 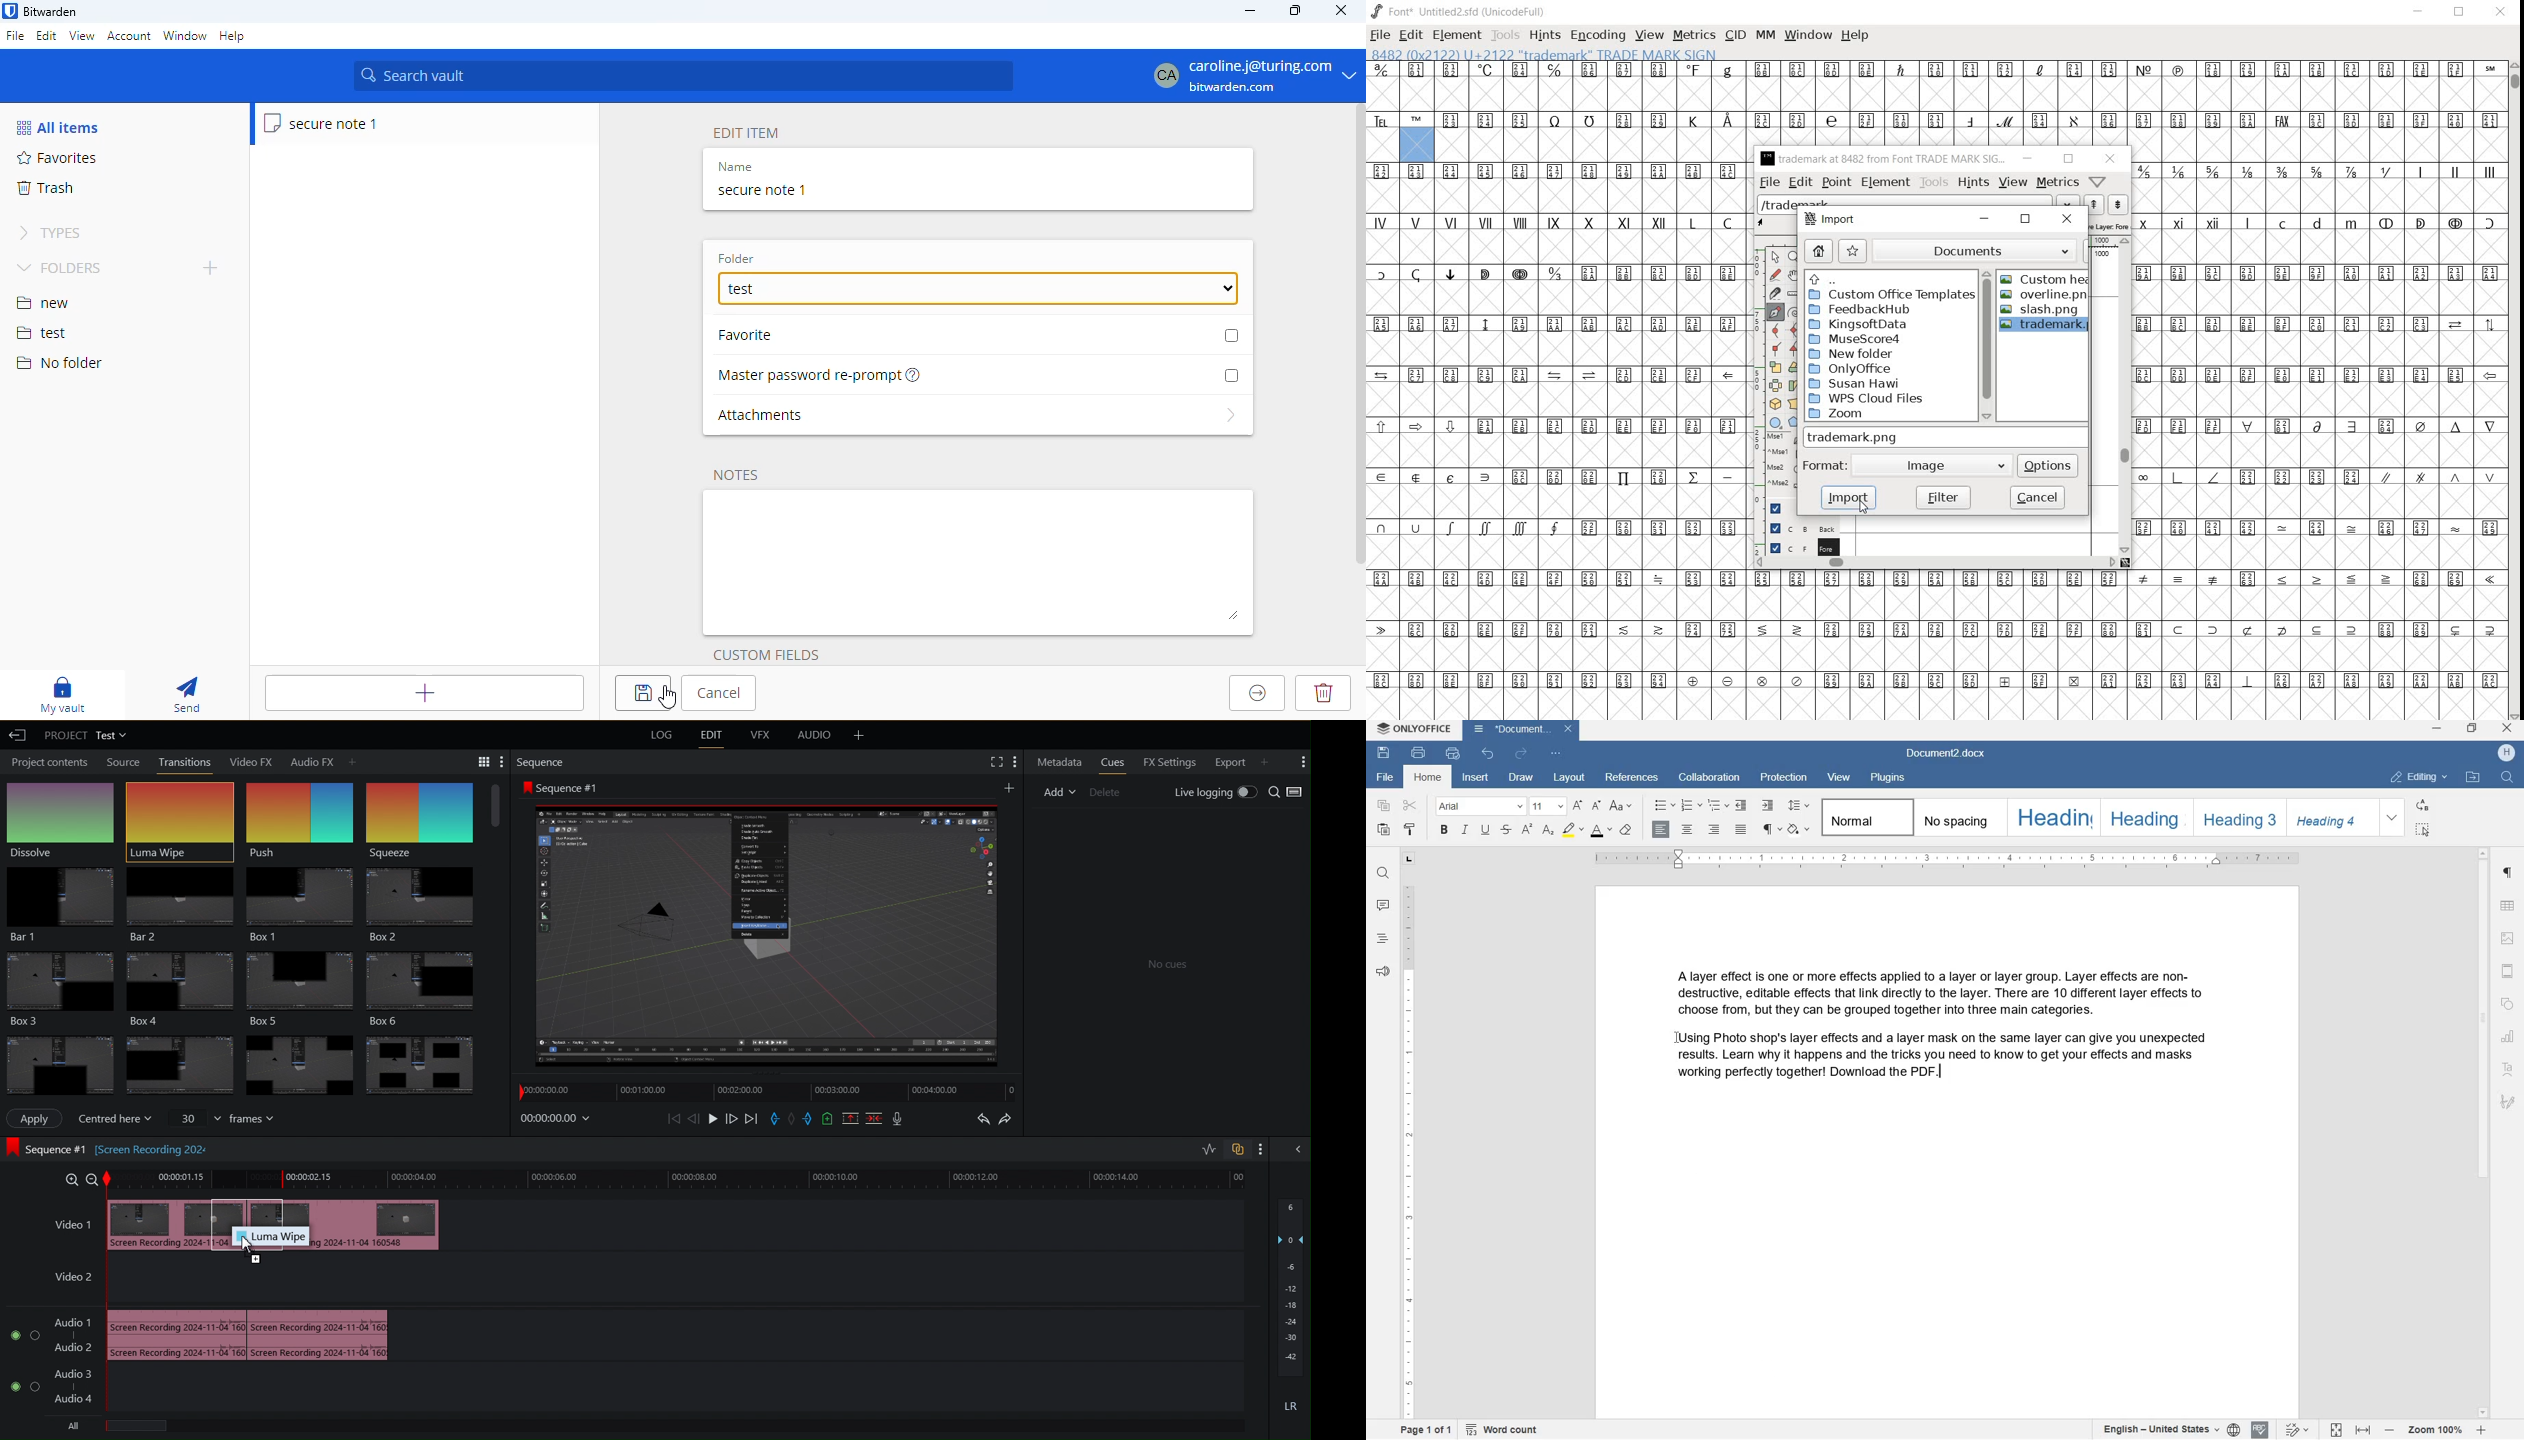 I want to click on CURSOR, so click(x=1863, y=509).